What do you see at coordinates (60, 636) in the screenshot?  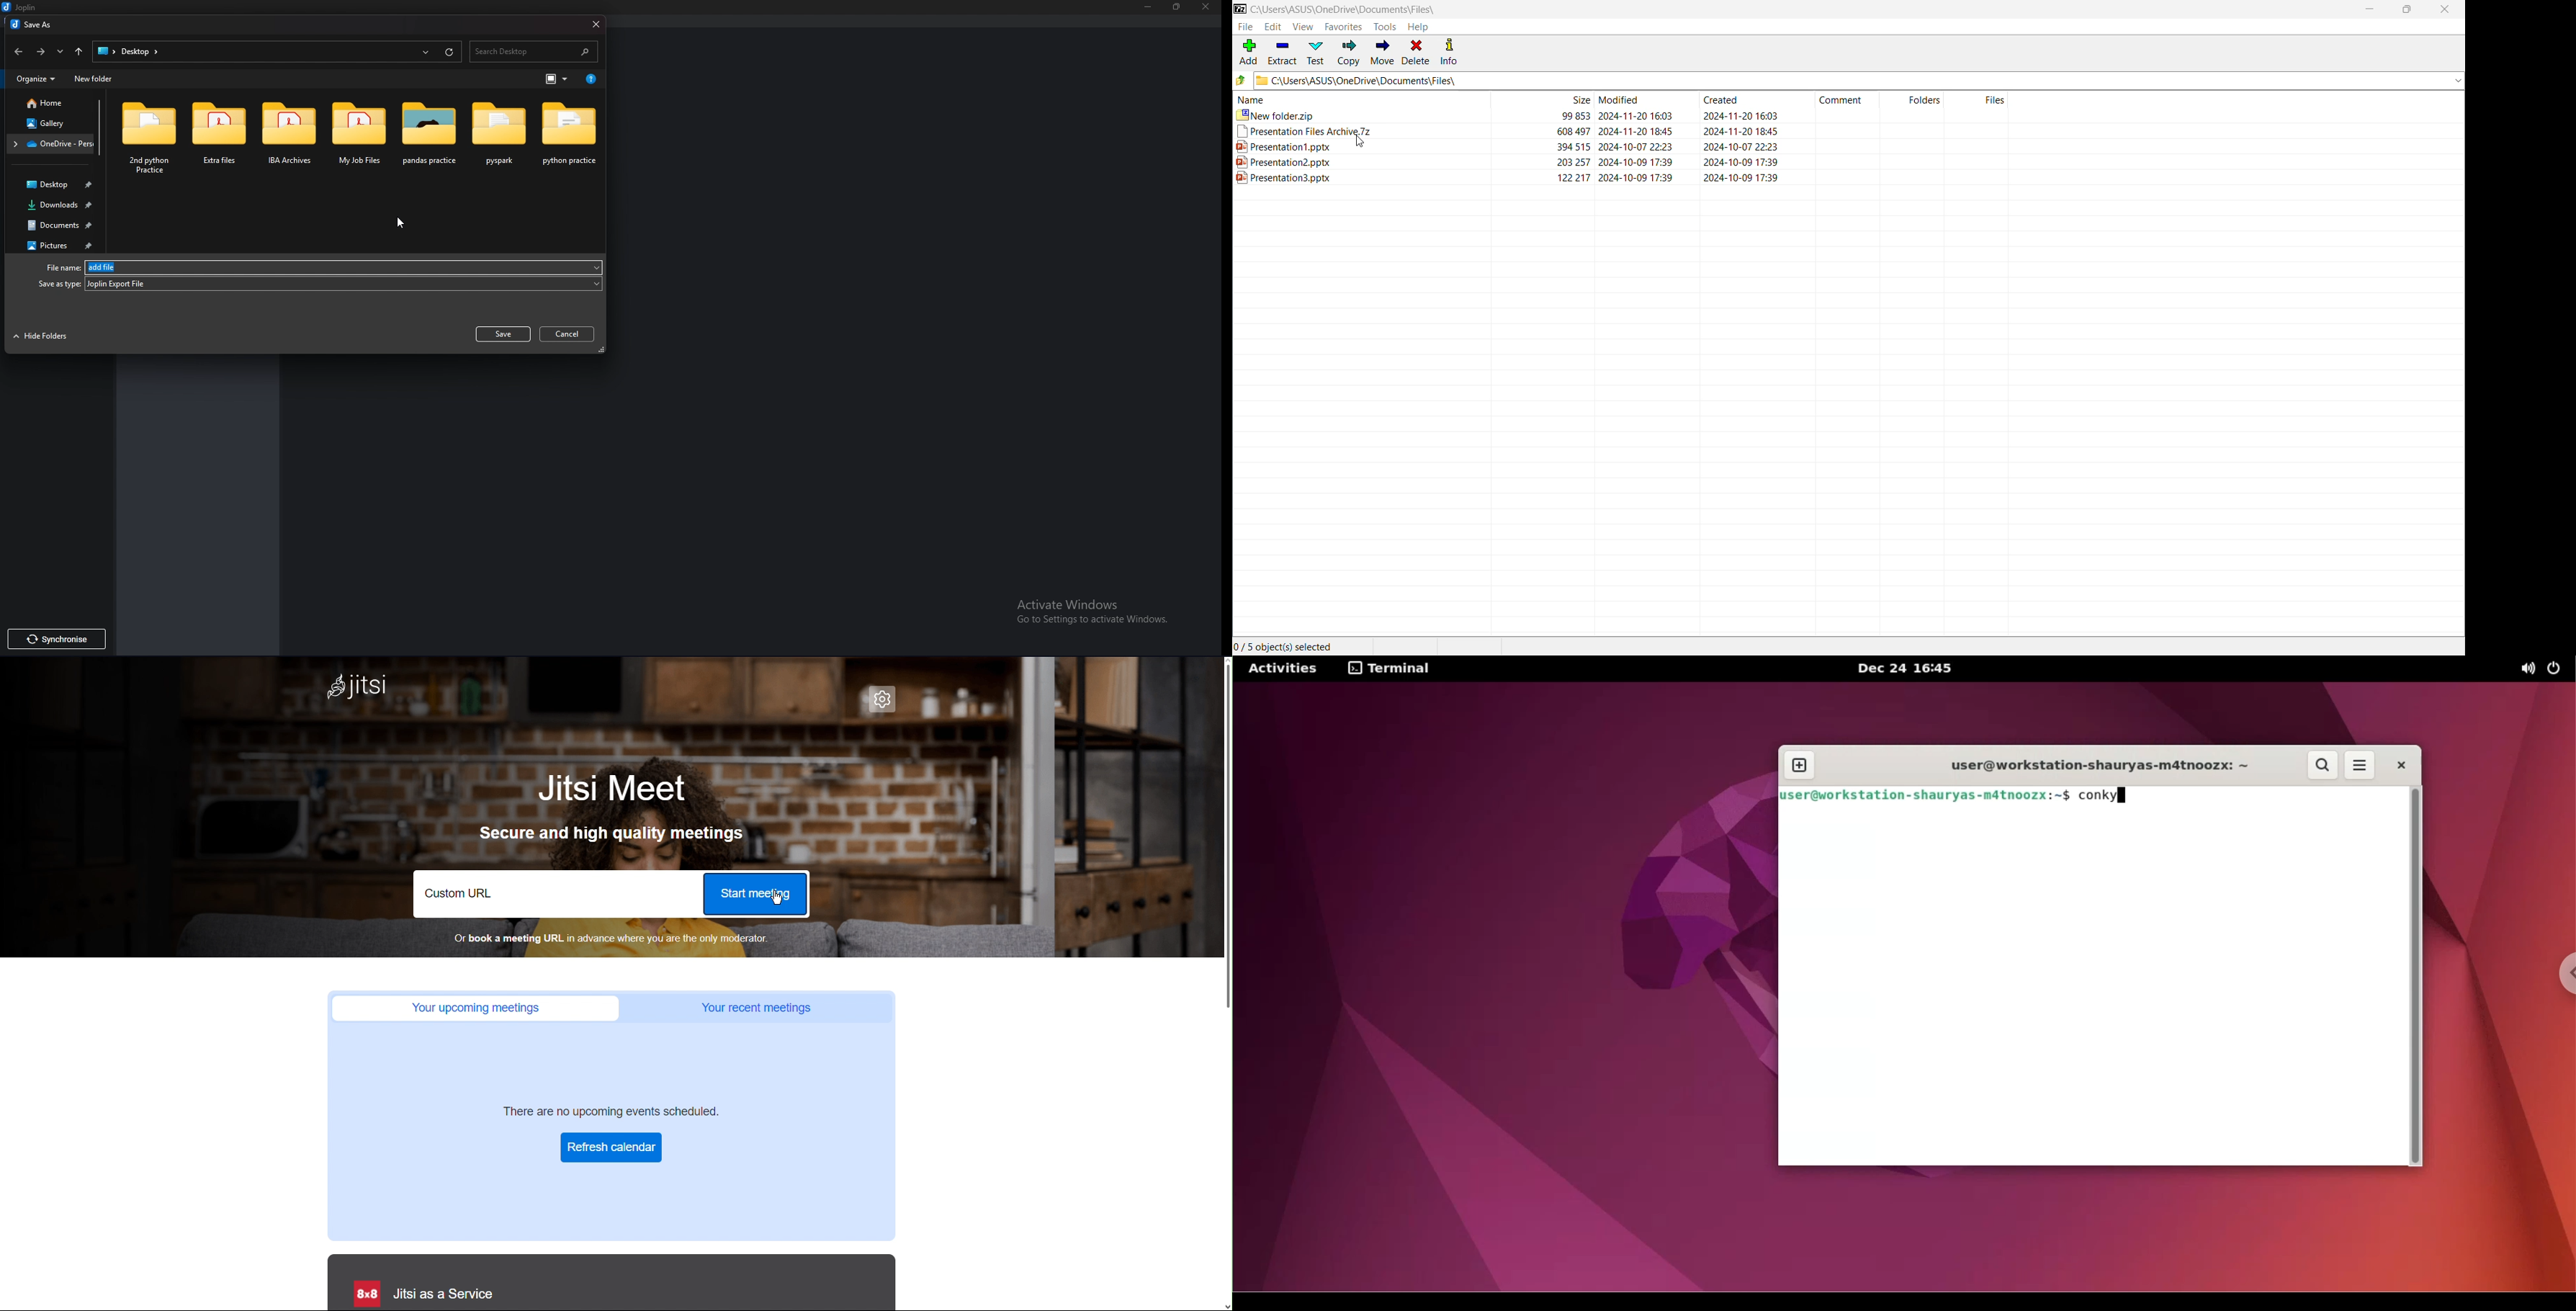 I see `synchronise` at bounding box center [60, 636].